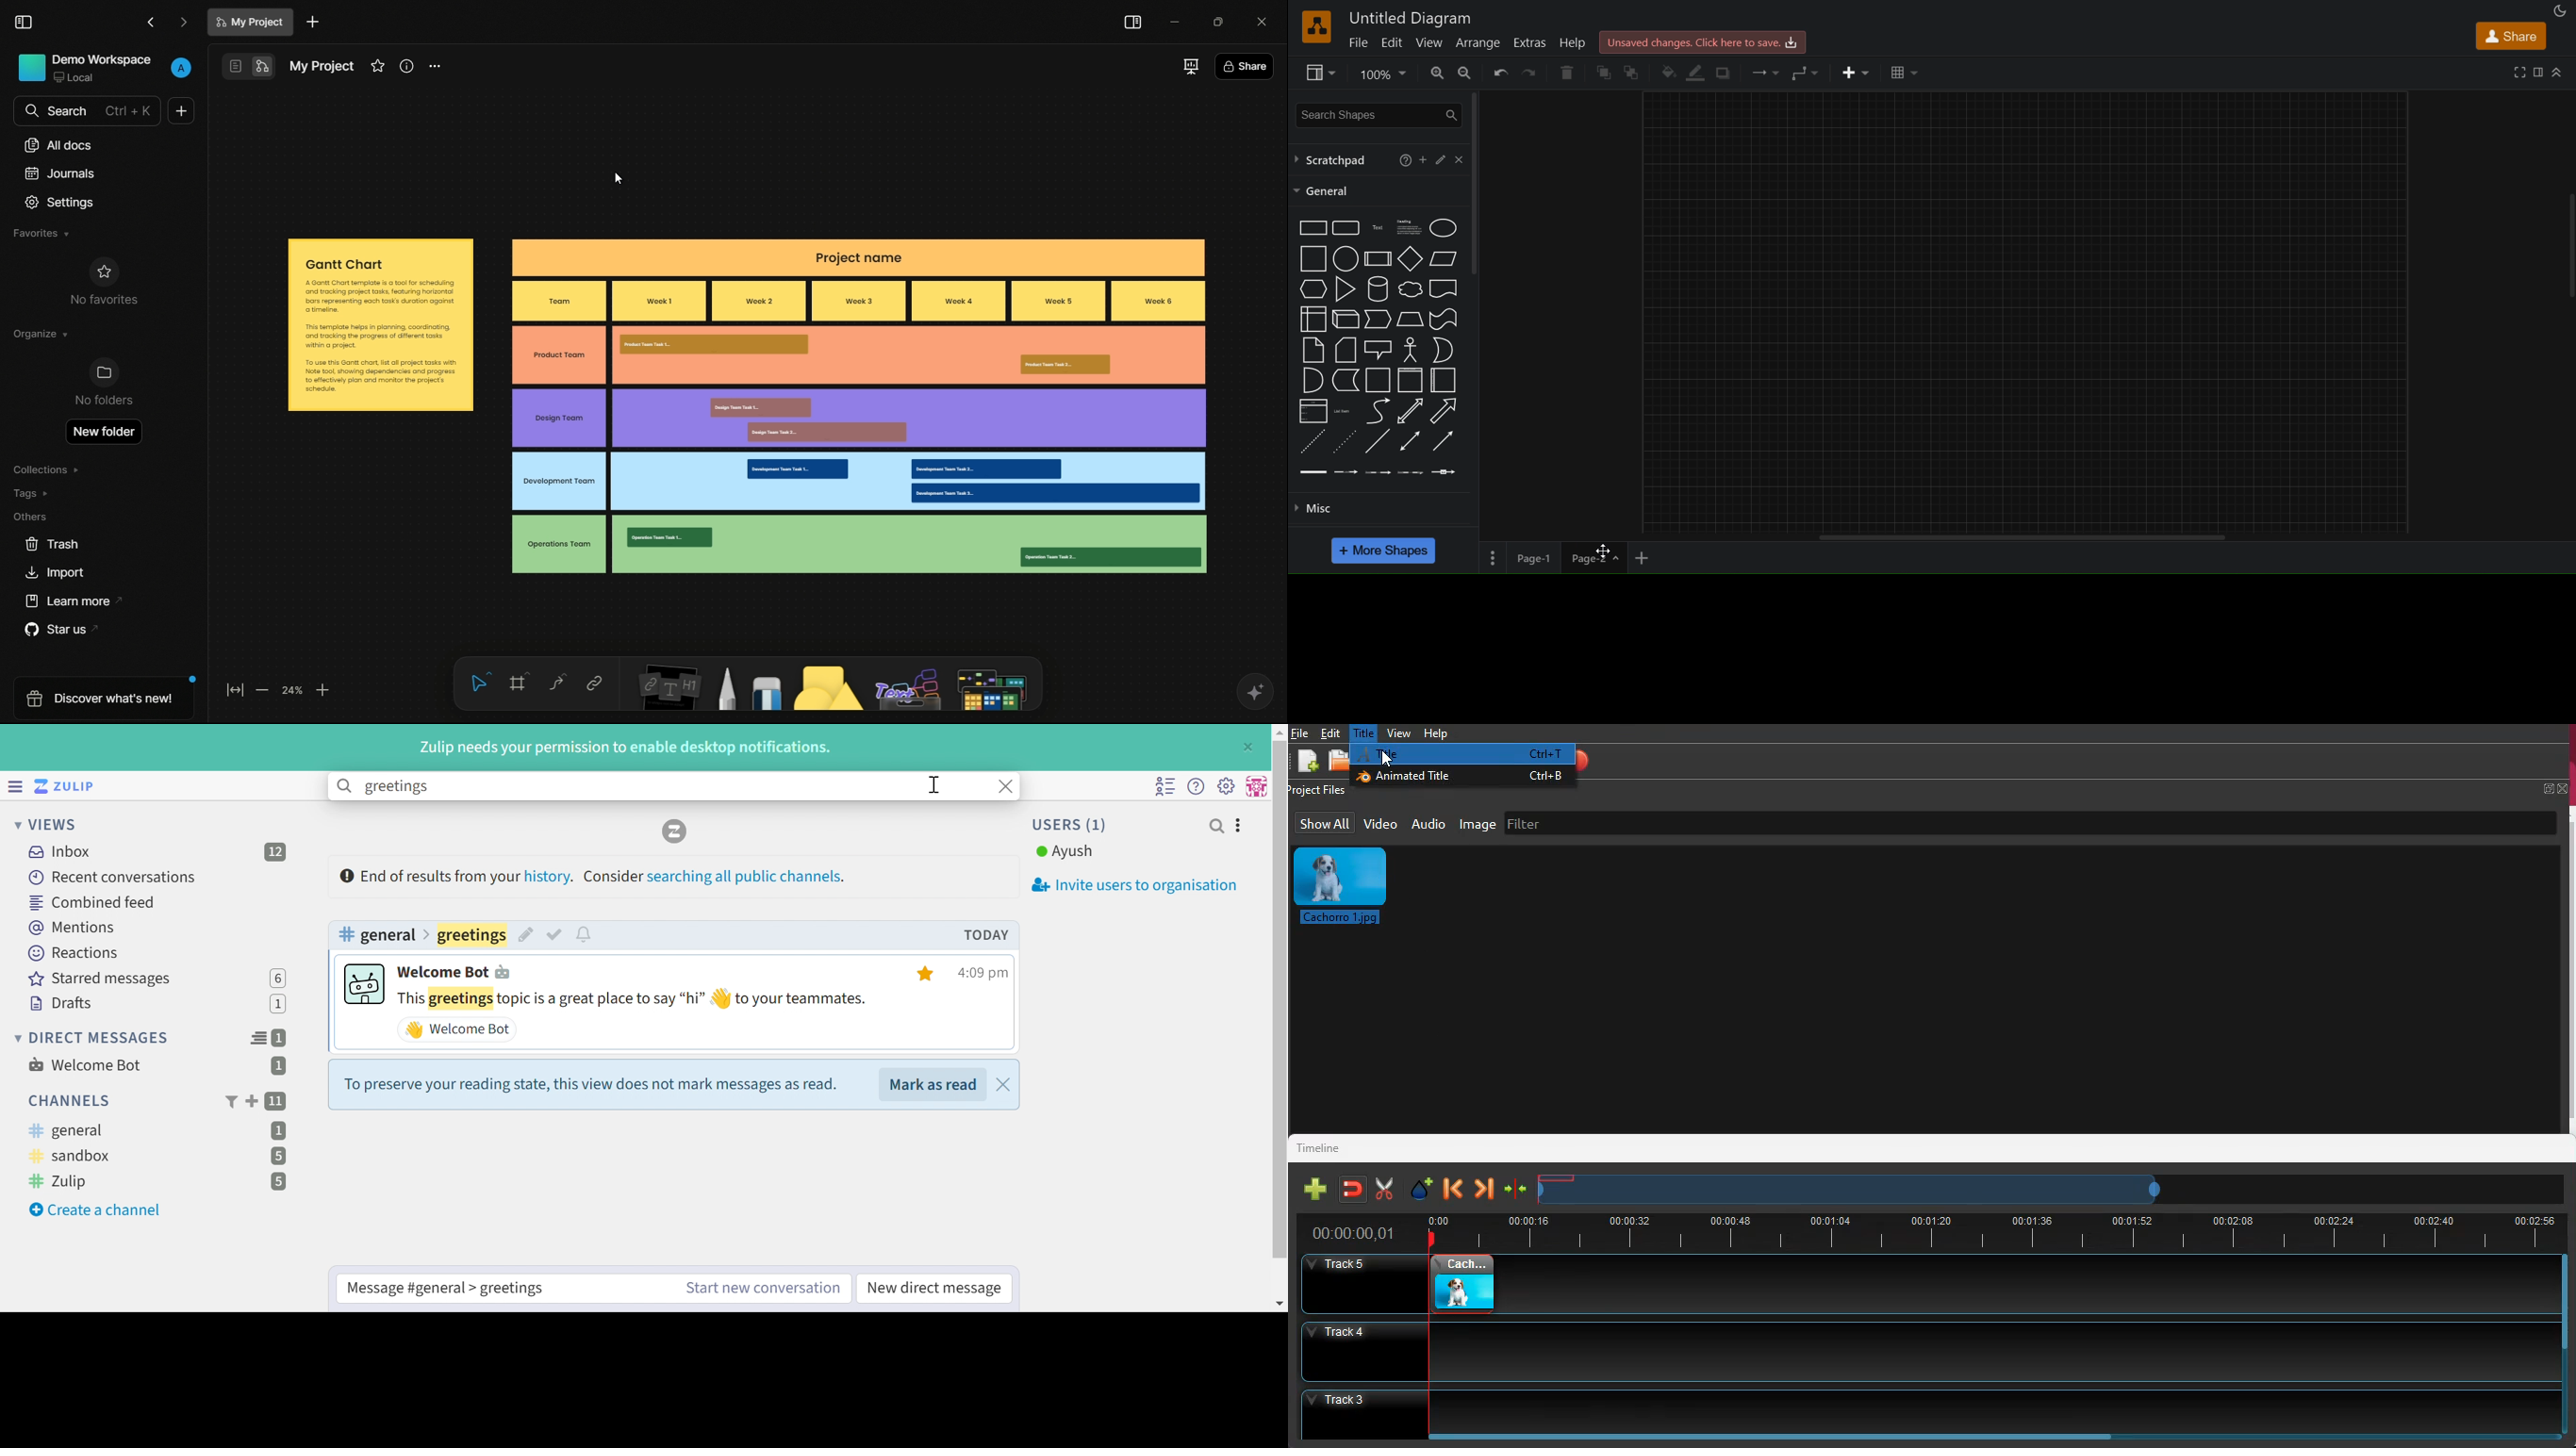 The height and width of the screenshot is (1456, 2576). I want to click on Today, so click(986, 935).